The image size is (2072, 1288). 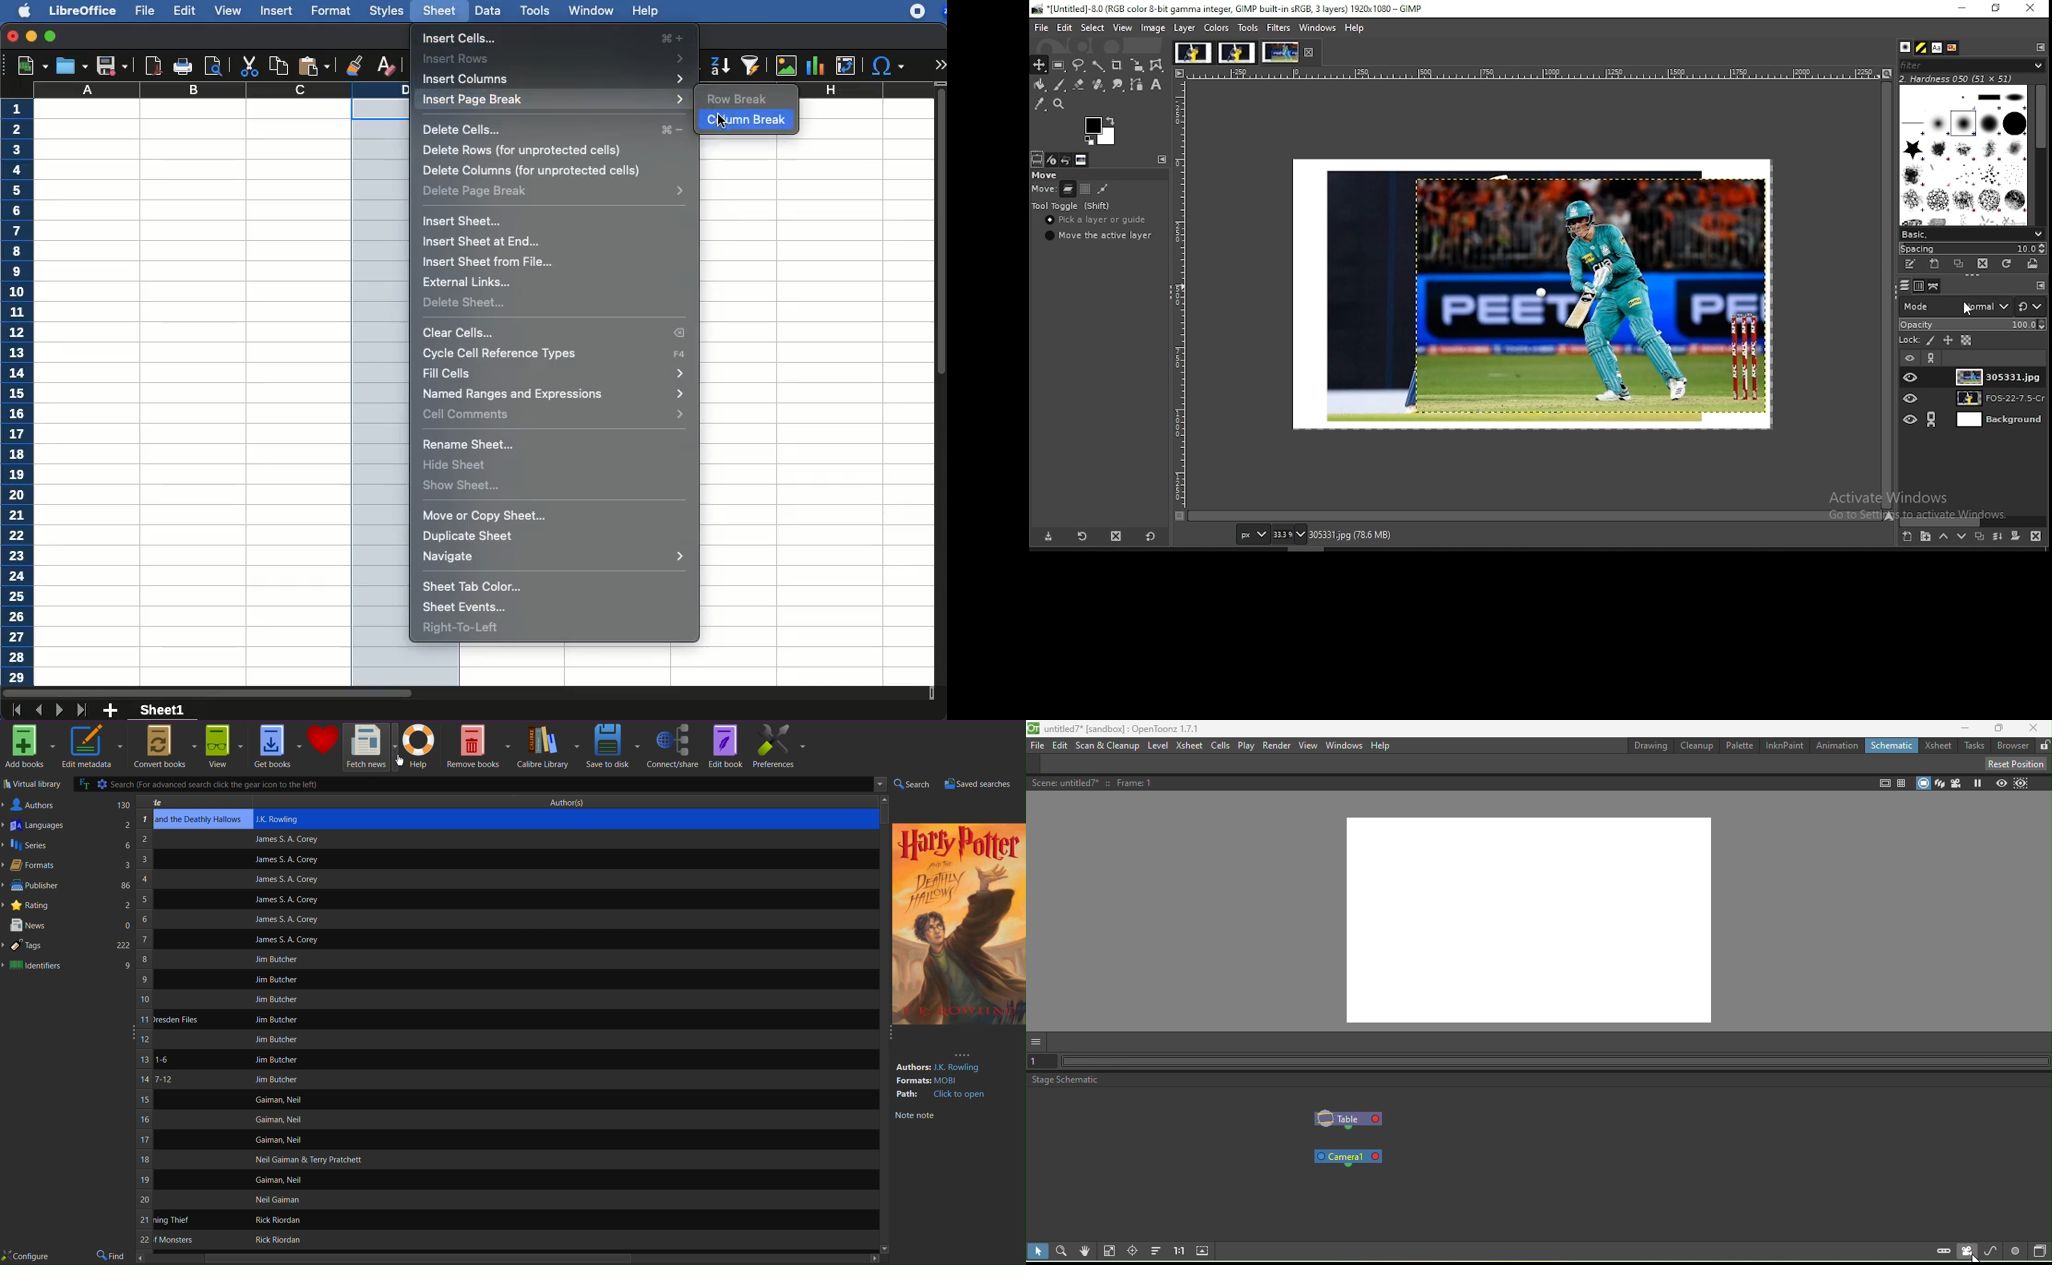 What do you see at coordinates (2043, 746) in the screenshot?
I see `Lock rooms tab` at bounding box center [2043, 746].